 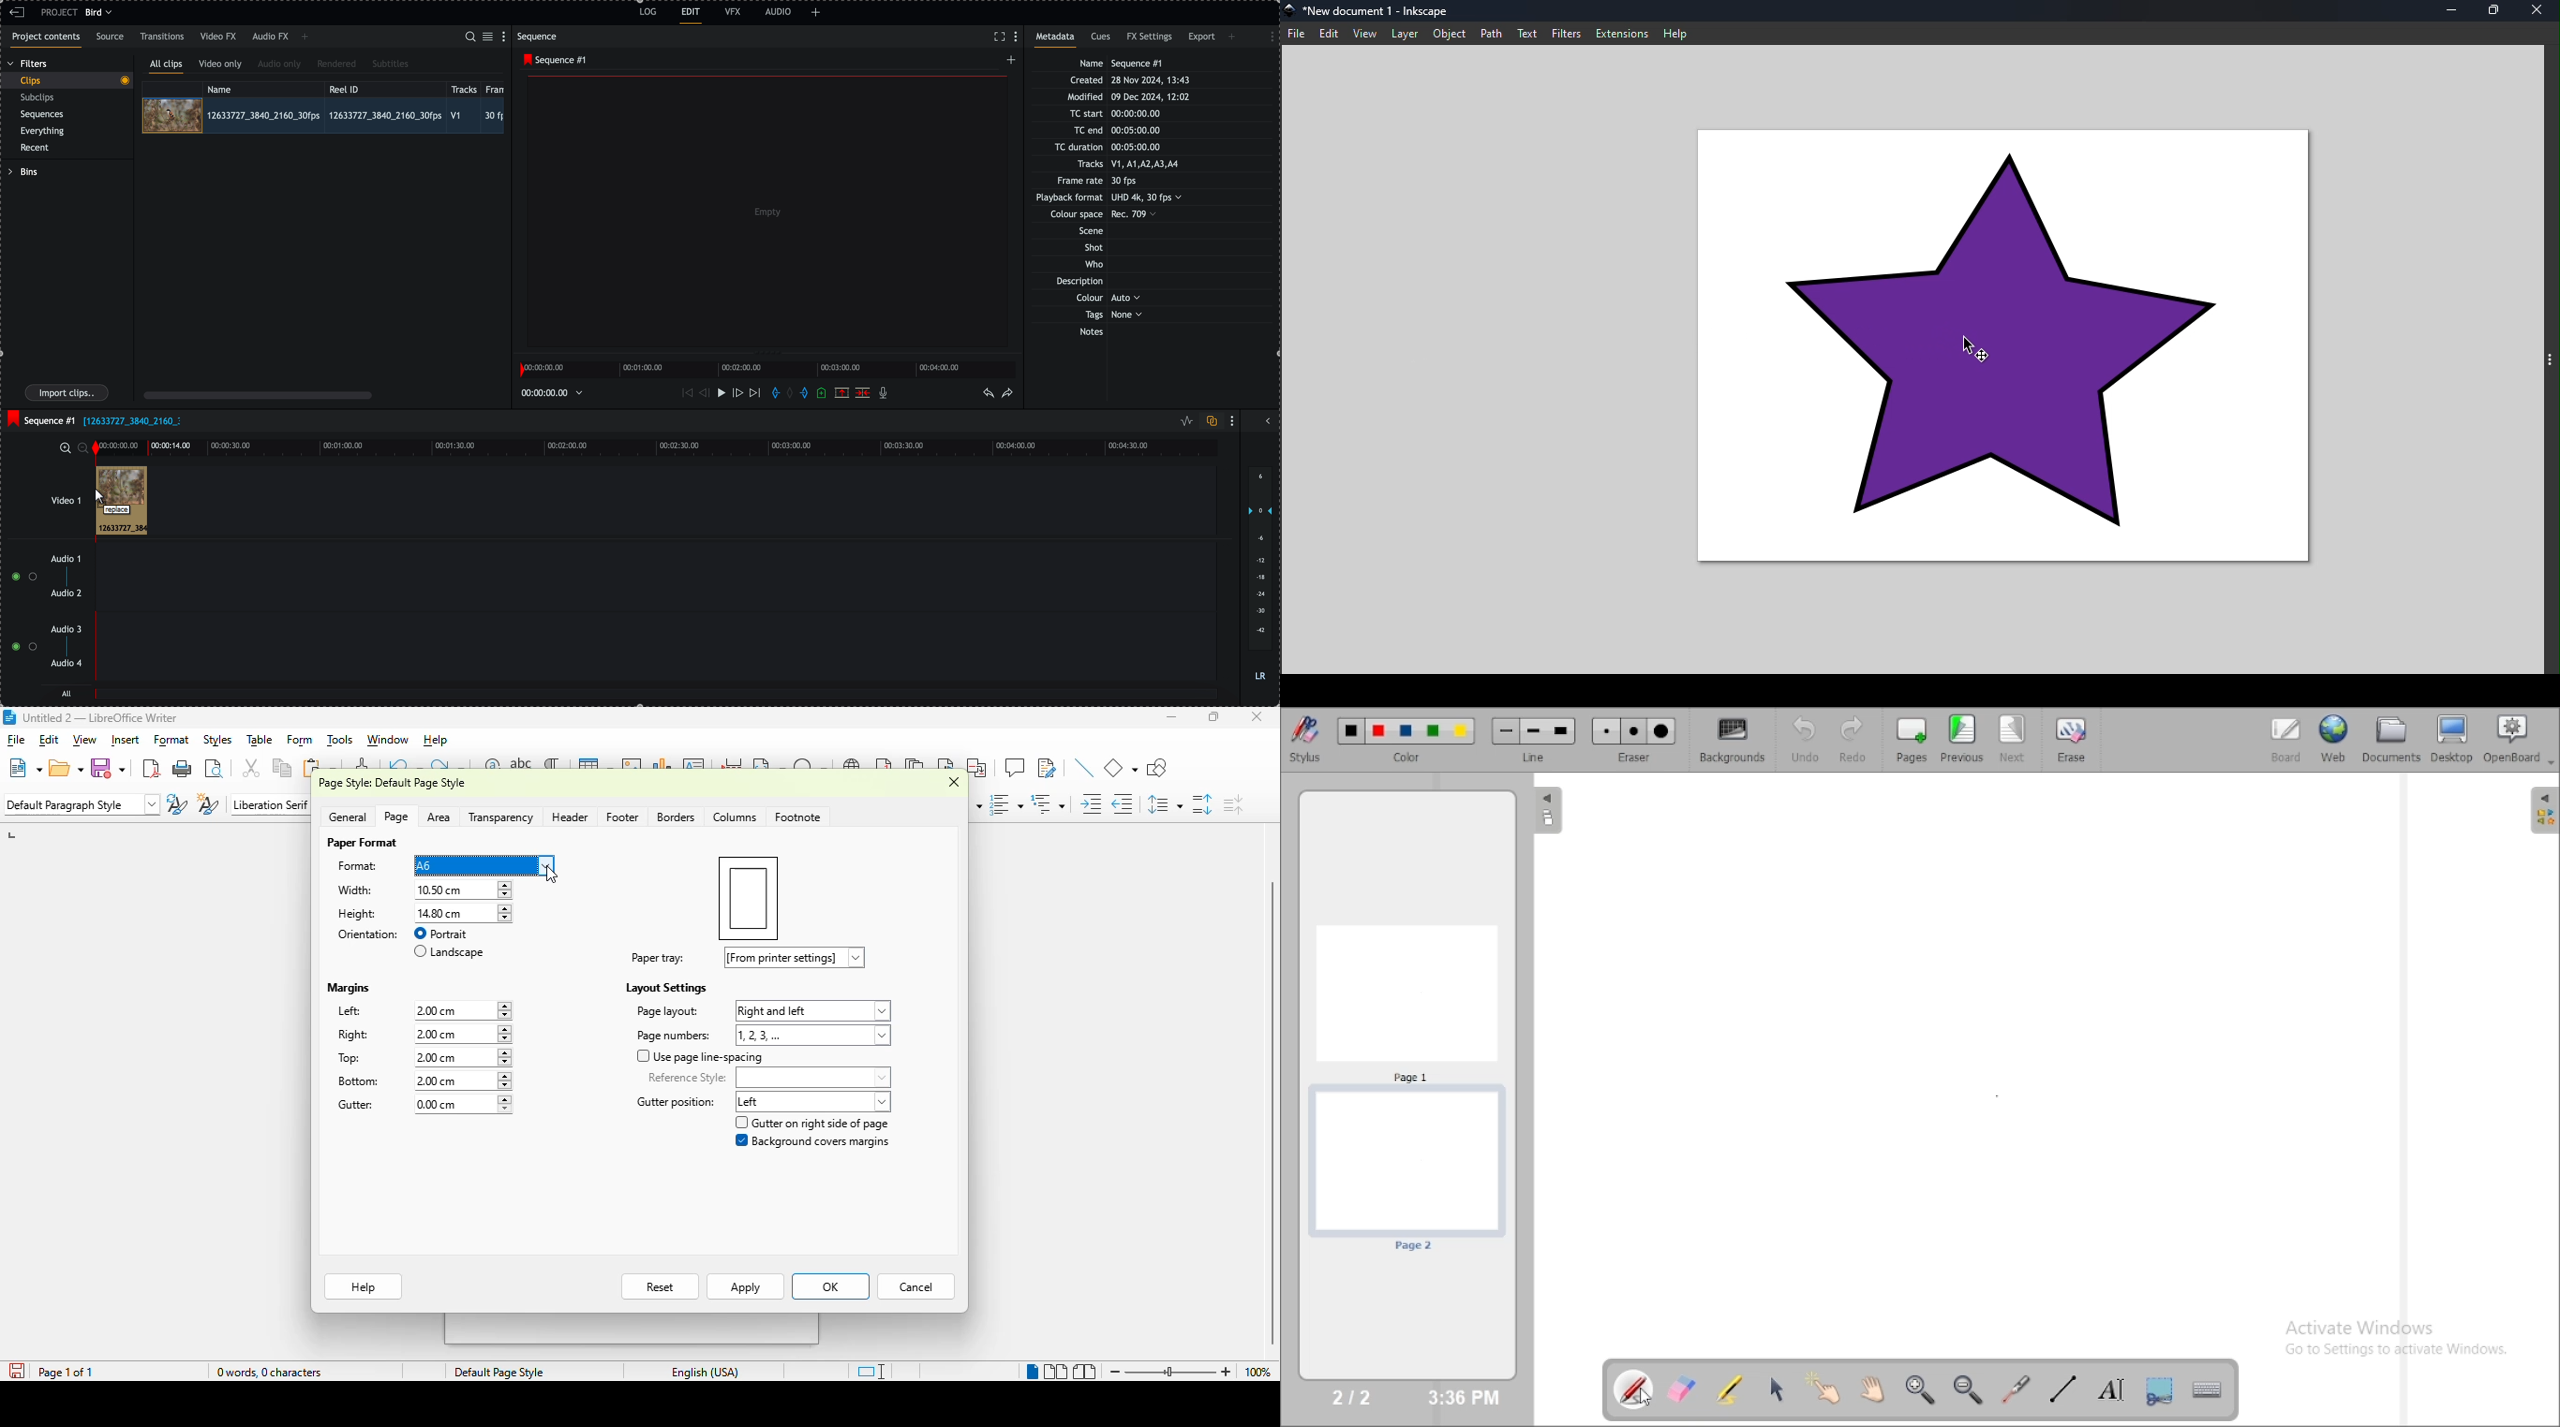 What do you see at coordinates (1259, 575) in the screenshot?
I see `audio output level (d/B)` at bounding box center [1259, 575].